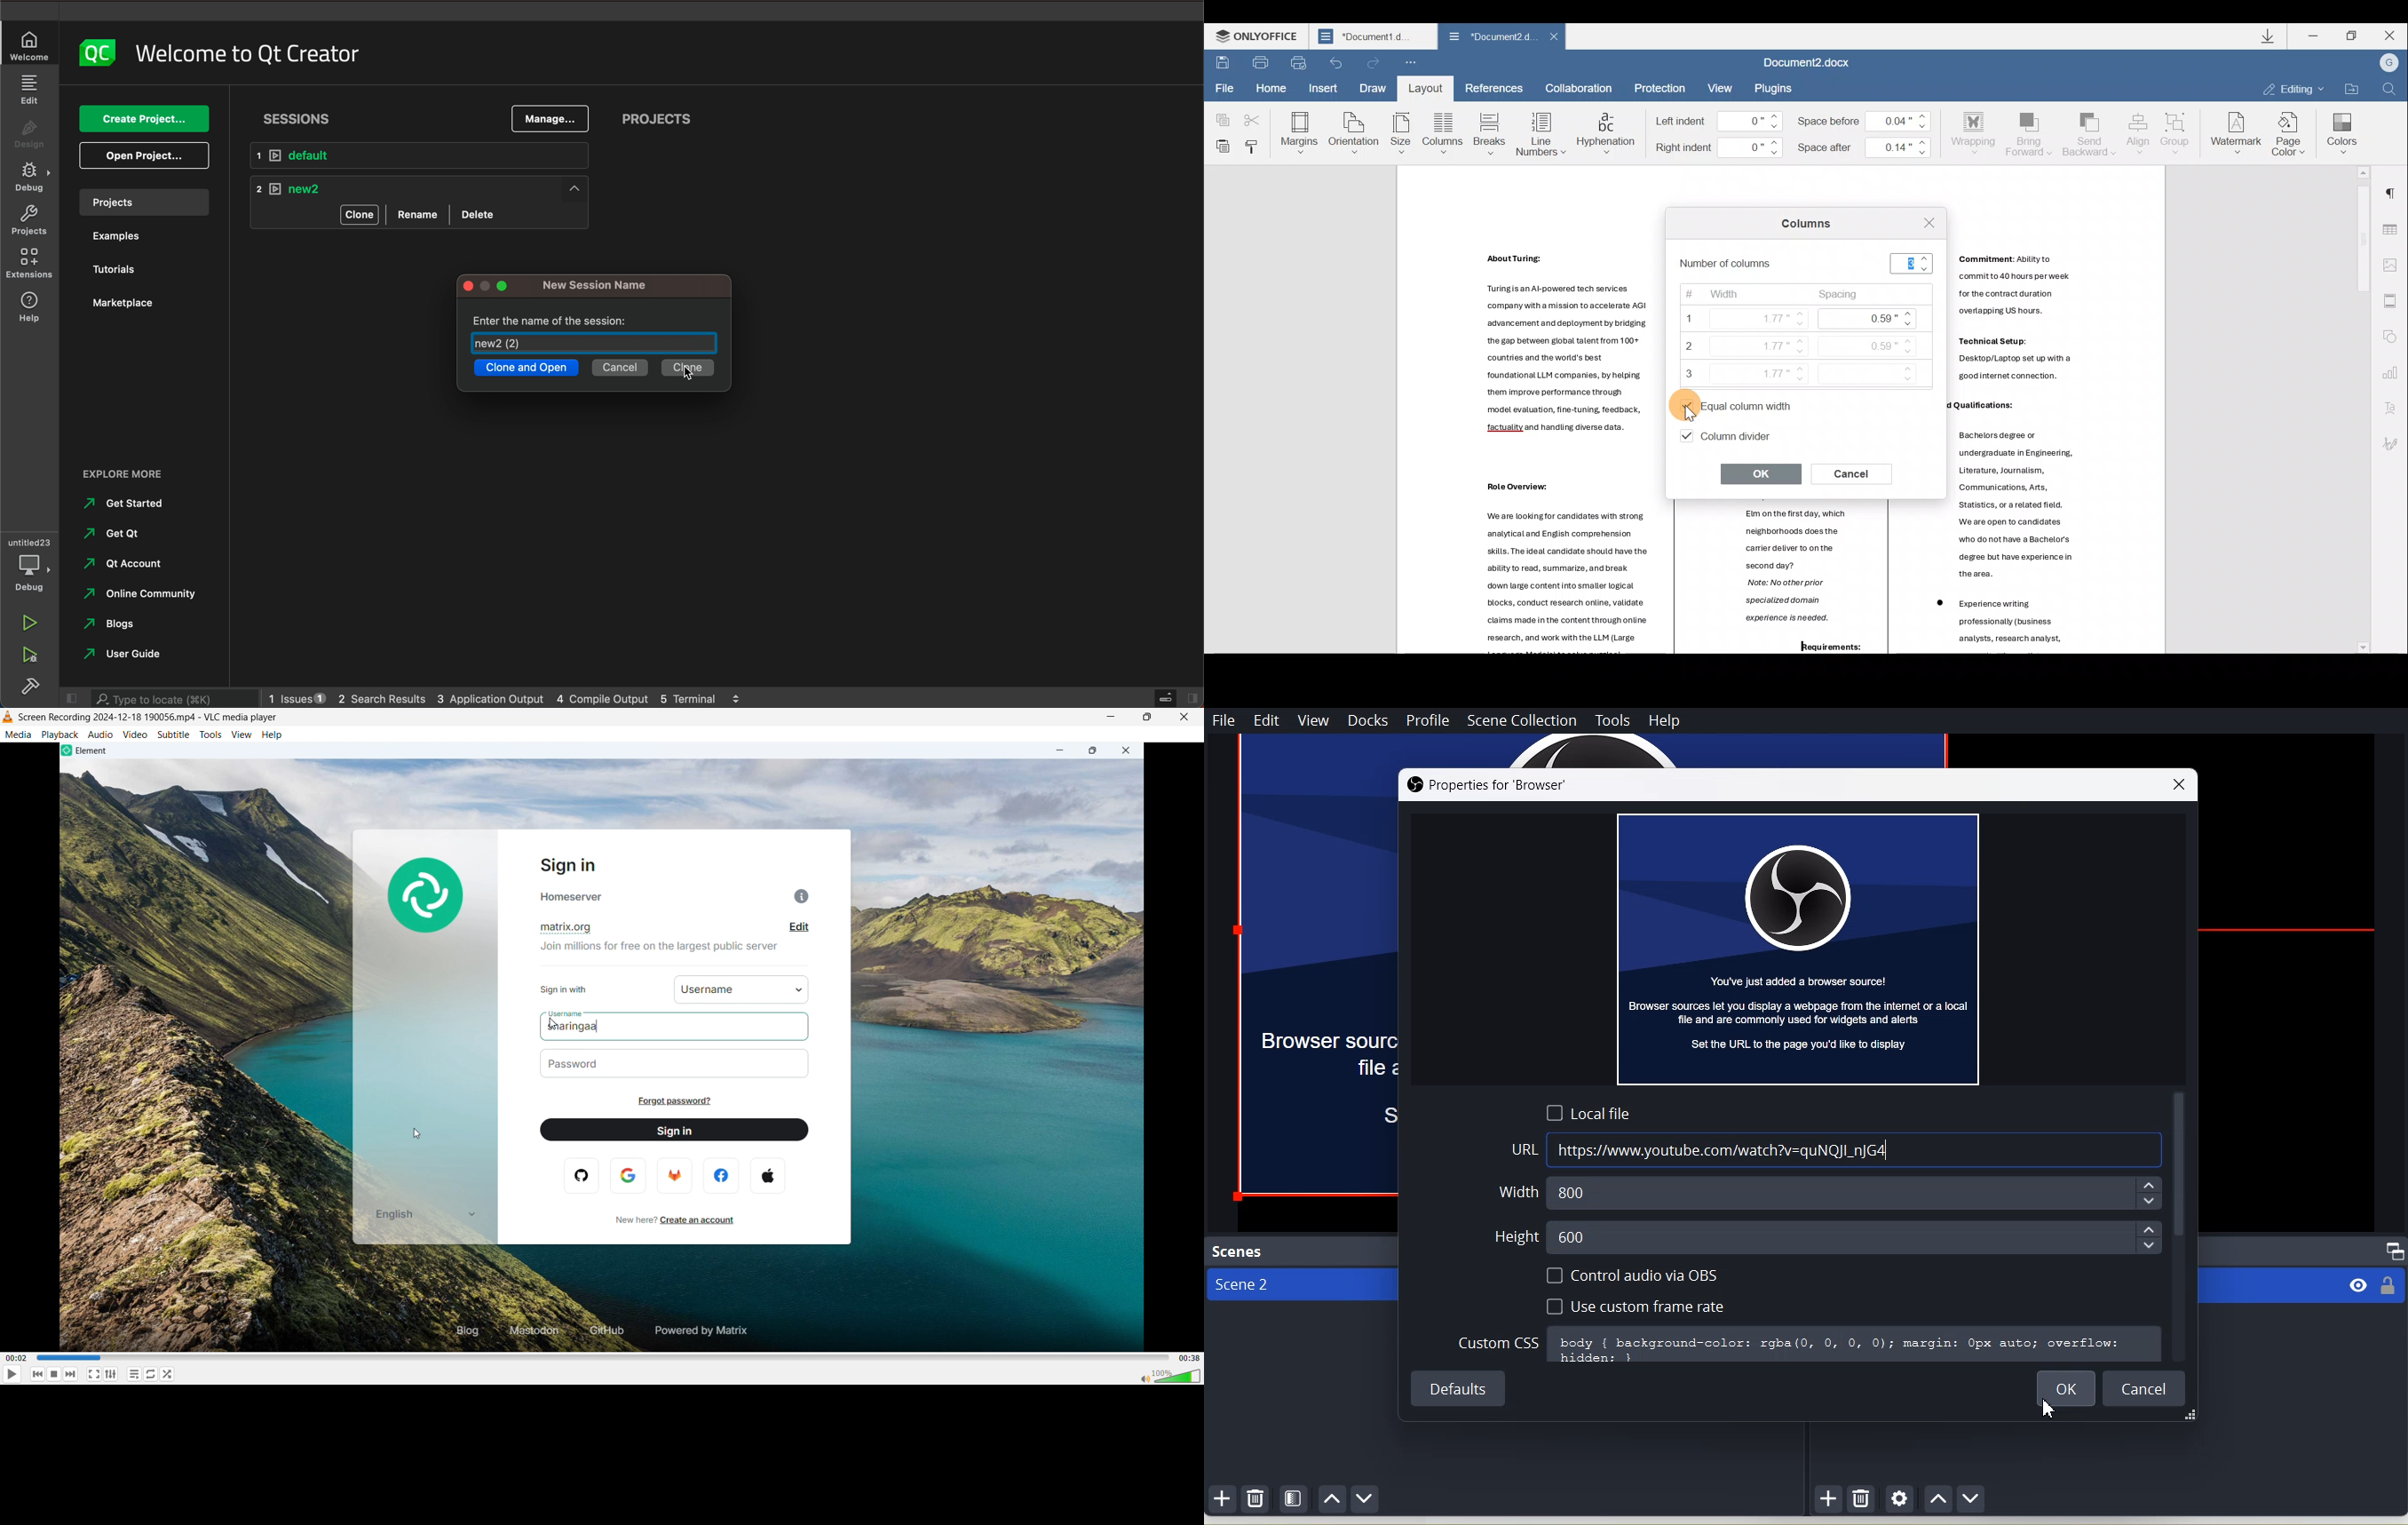 The width and height of the screenshot is (2408, 1540). I want to click on , so click(2014, 358).